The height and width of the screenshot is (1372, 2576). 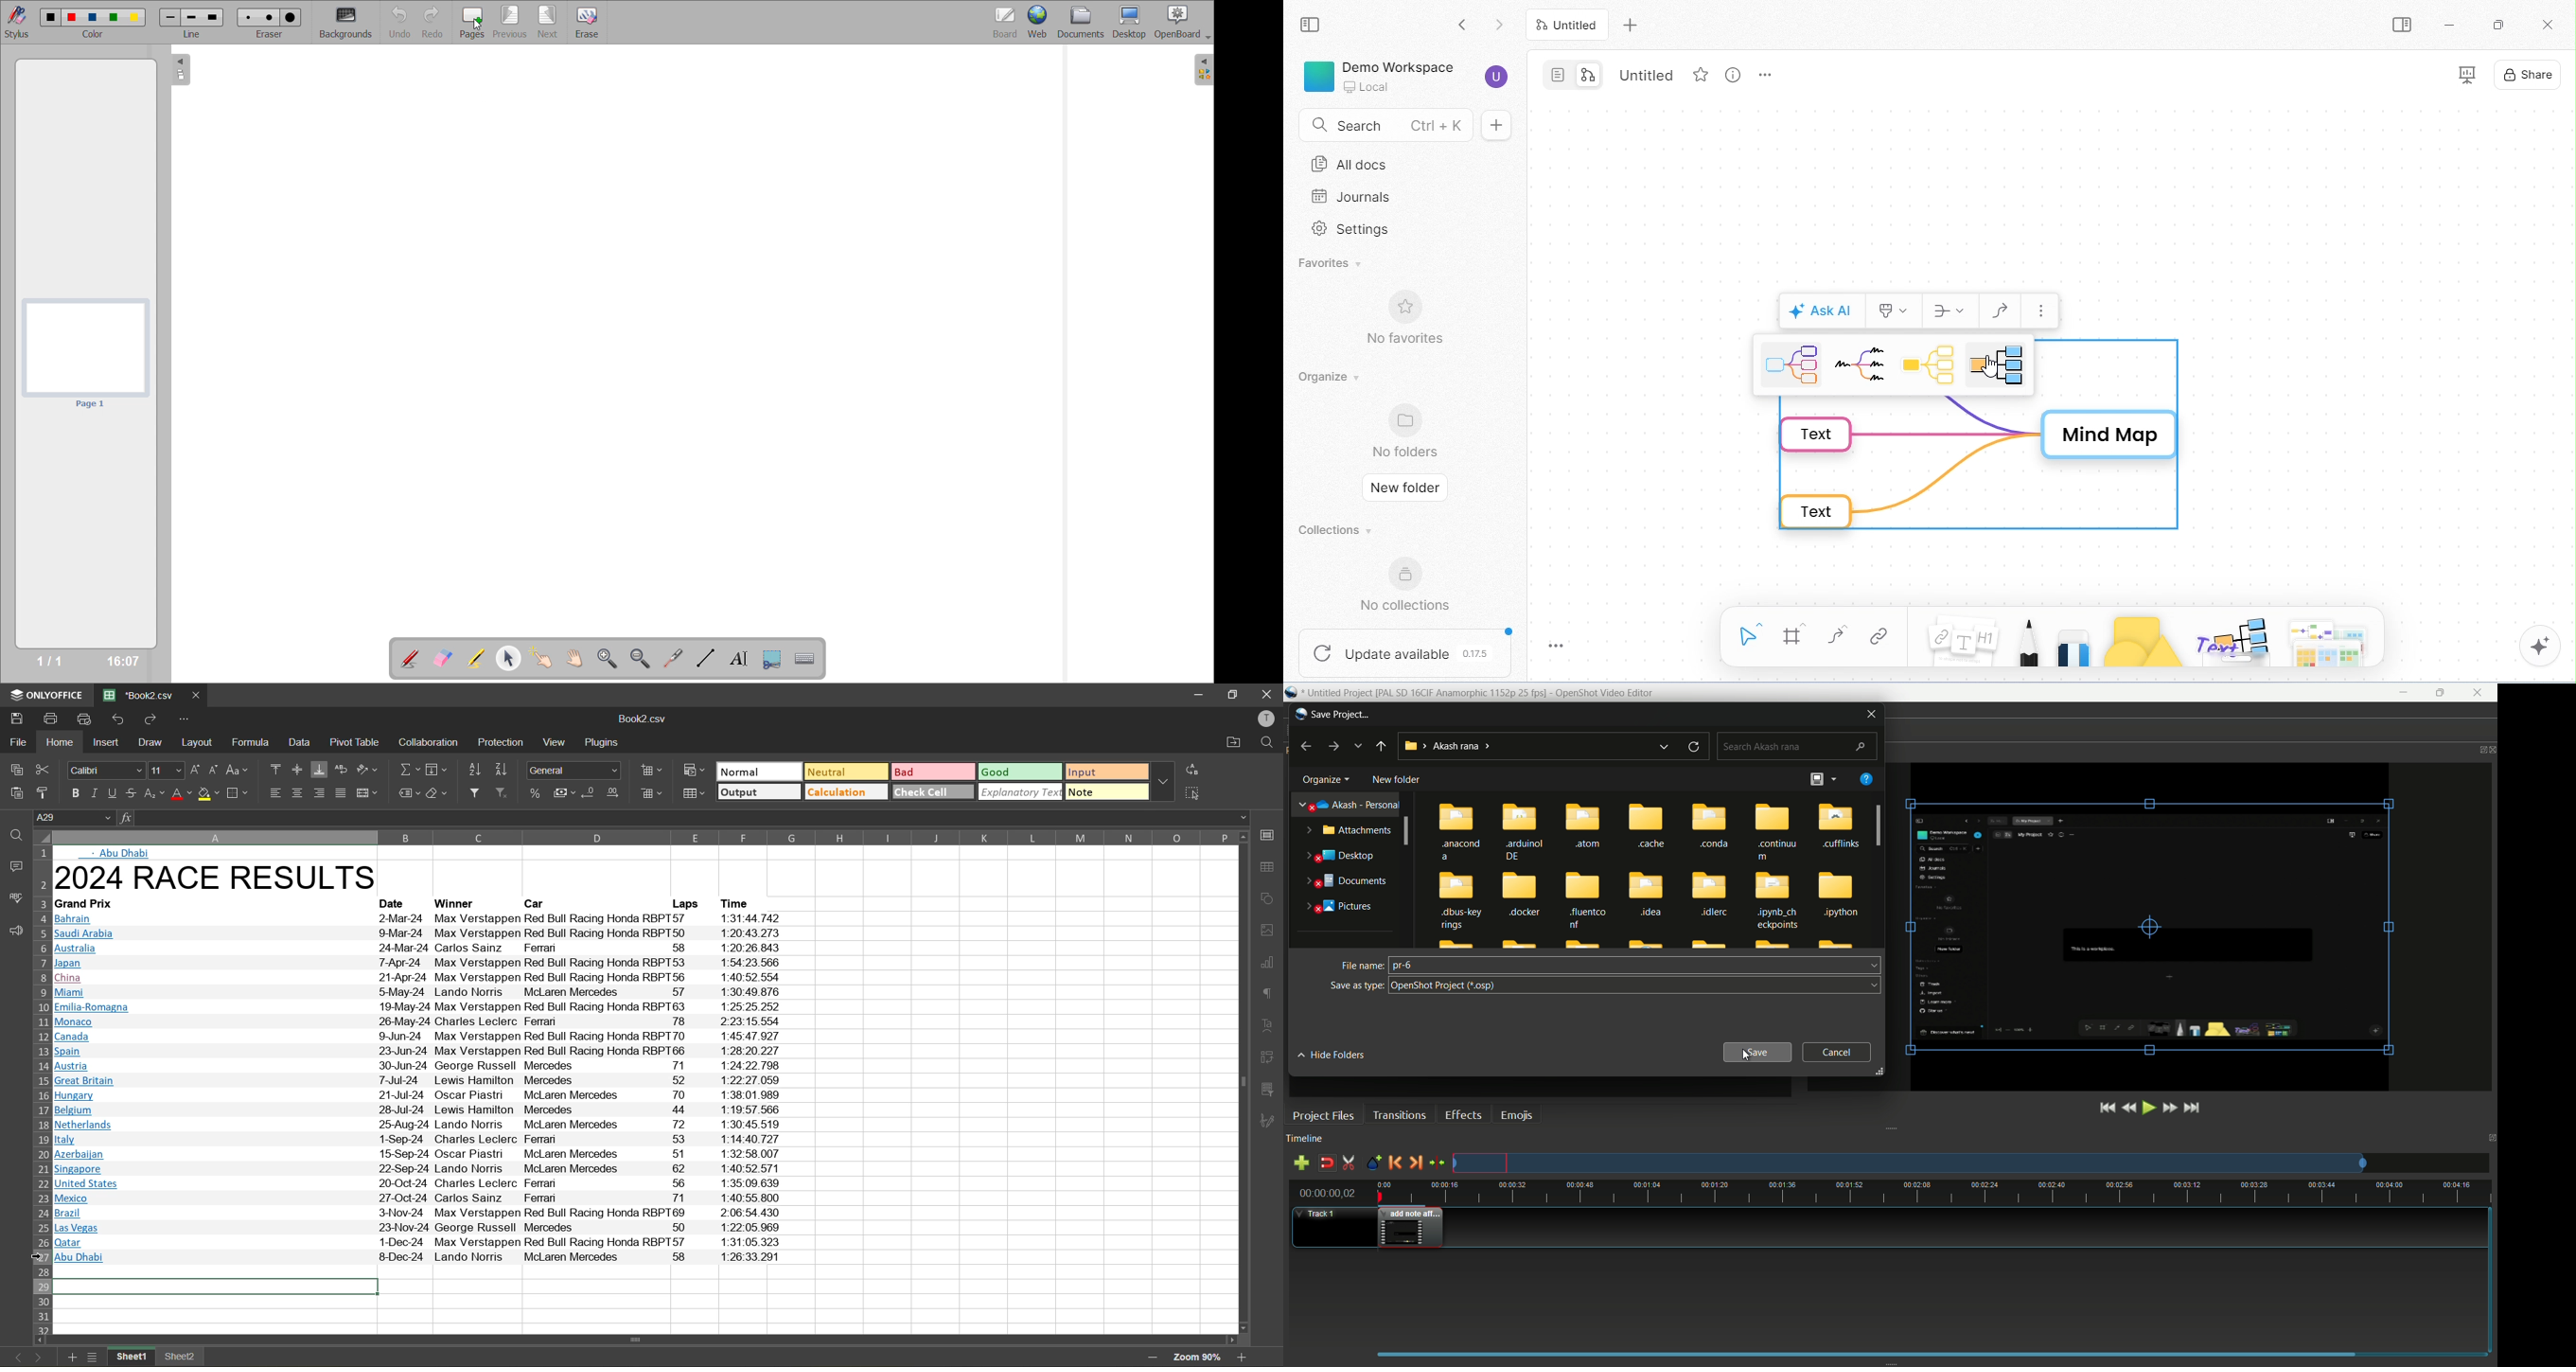 I want to click on add sheet, so click(x=73, y=1358).